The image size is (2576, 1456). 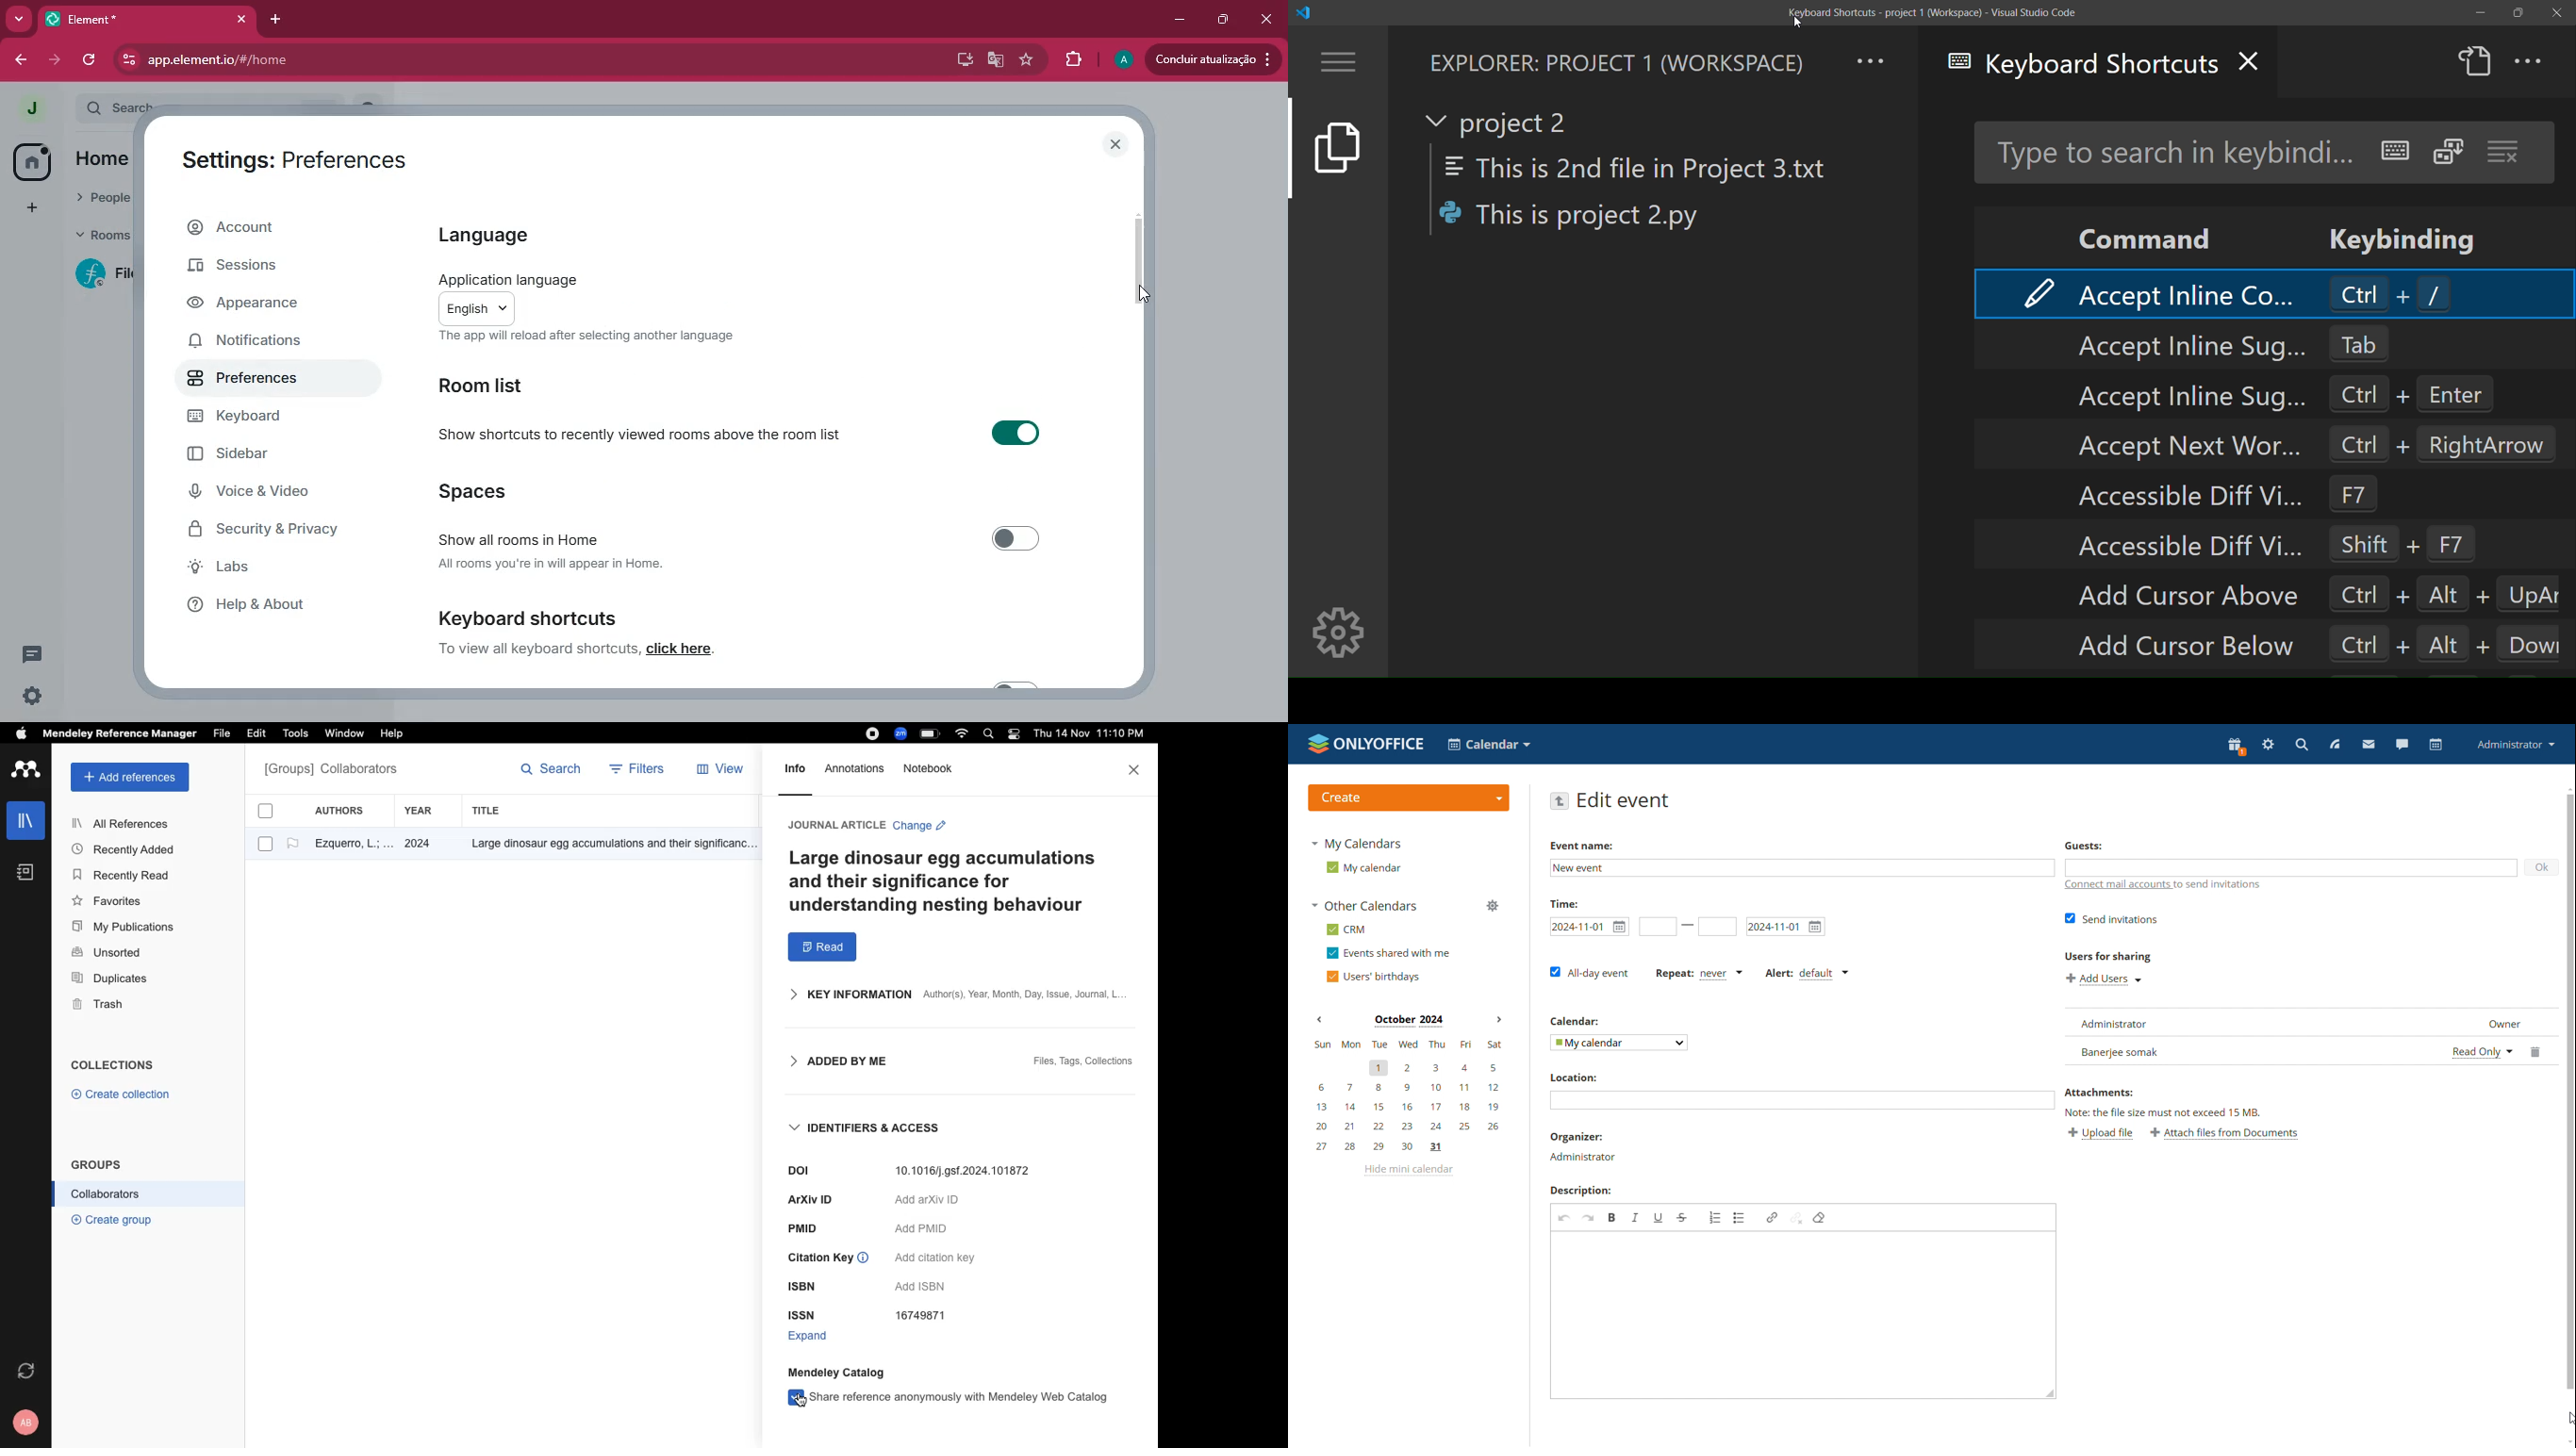 I want to click on notebook, so click(x=26, y=872).